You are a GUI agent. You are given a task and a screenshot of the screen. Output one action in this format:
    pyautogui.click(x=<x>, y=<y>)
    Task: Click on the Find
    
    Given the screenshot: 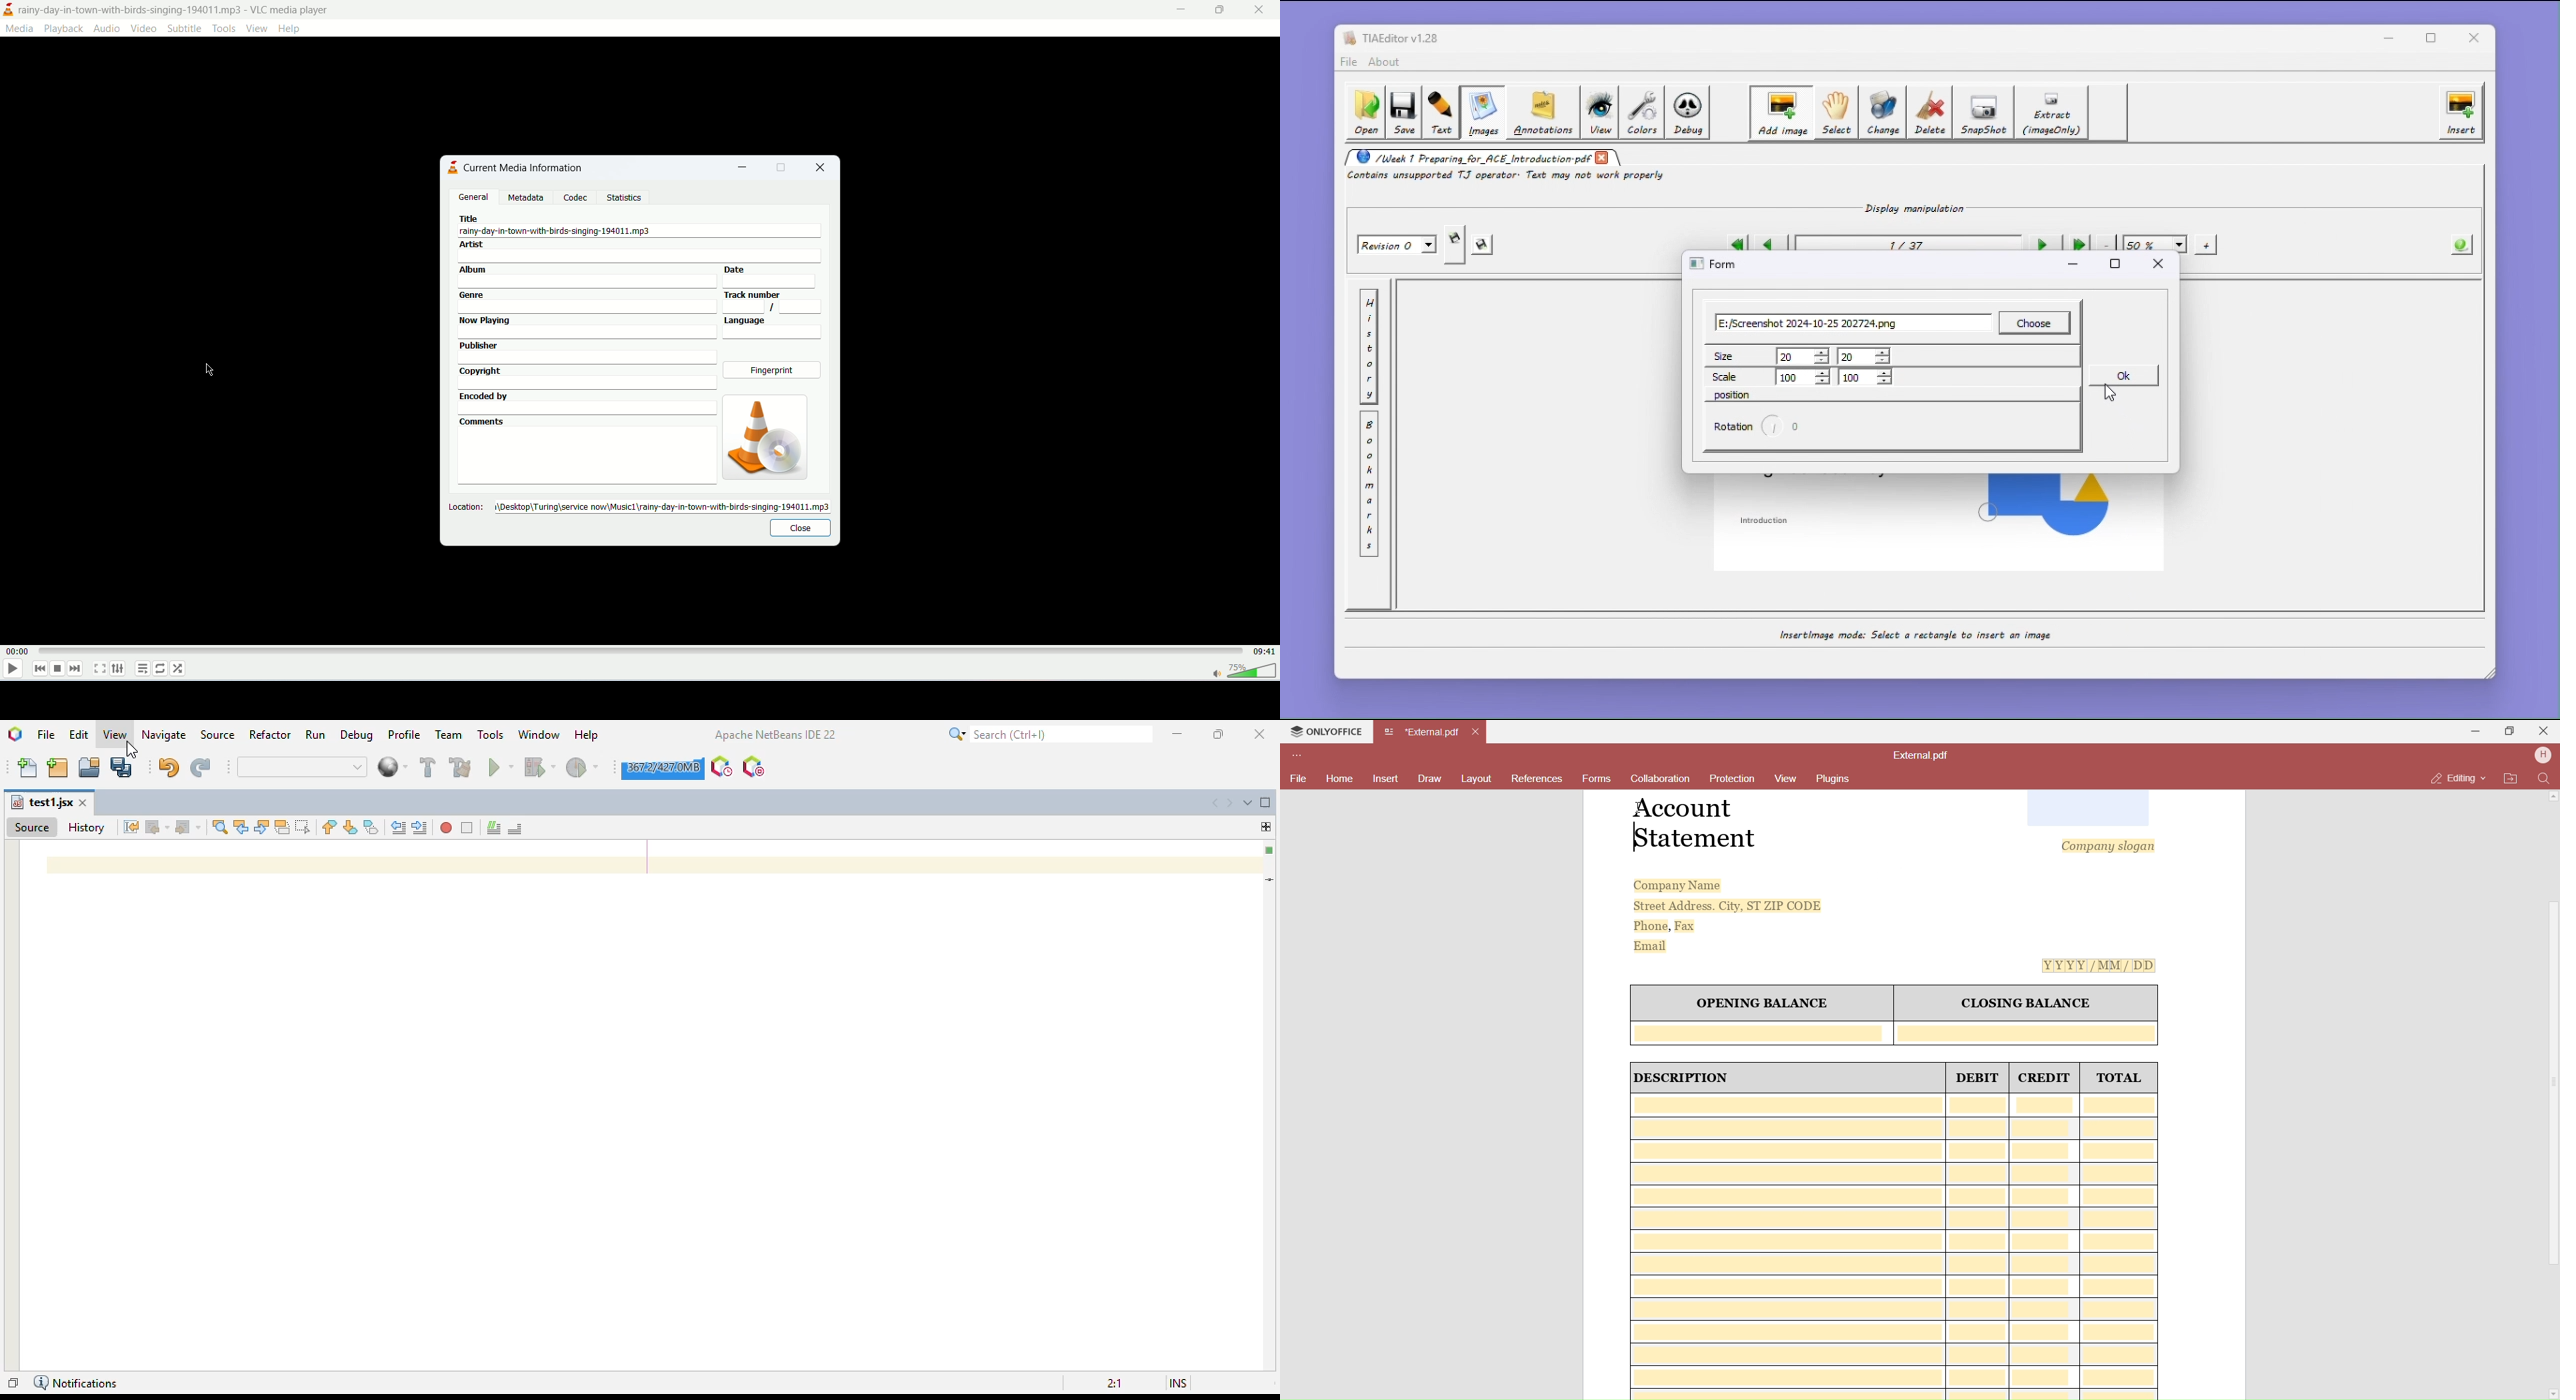 What is the action you would take?
    pyautogui.click(x=2543, y=779)
    